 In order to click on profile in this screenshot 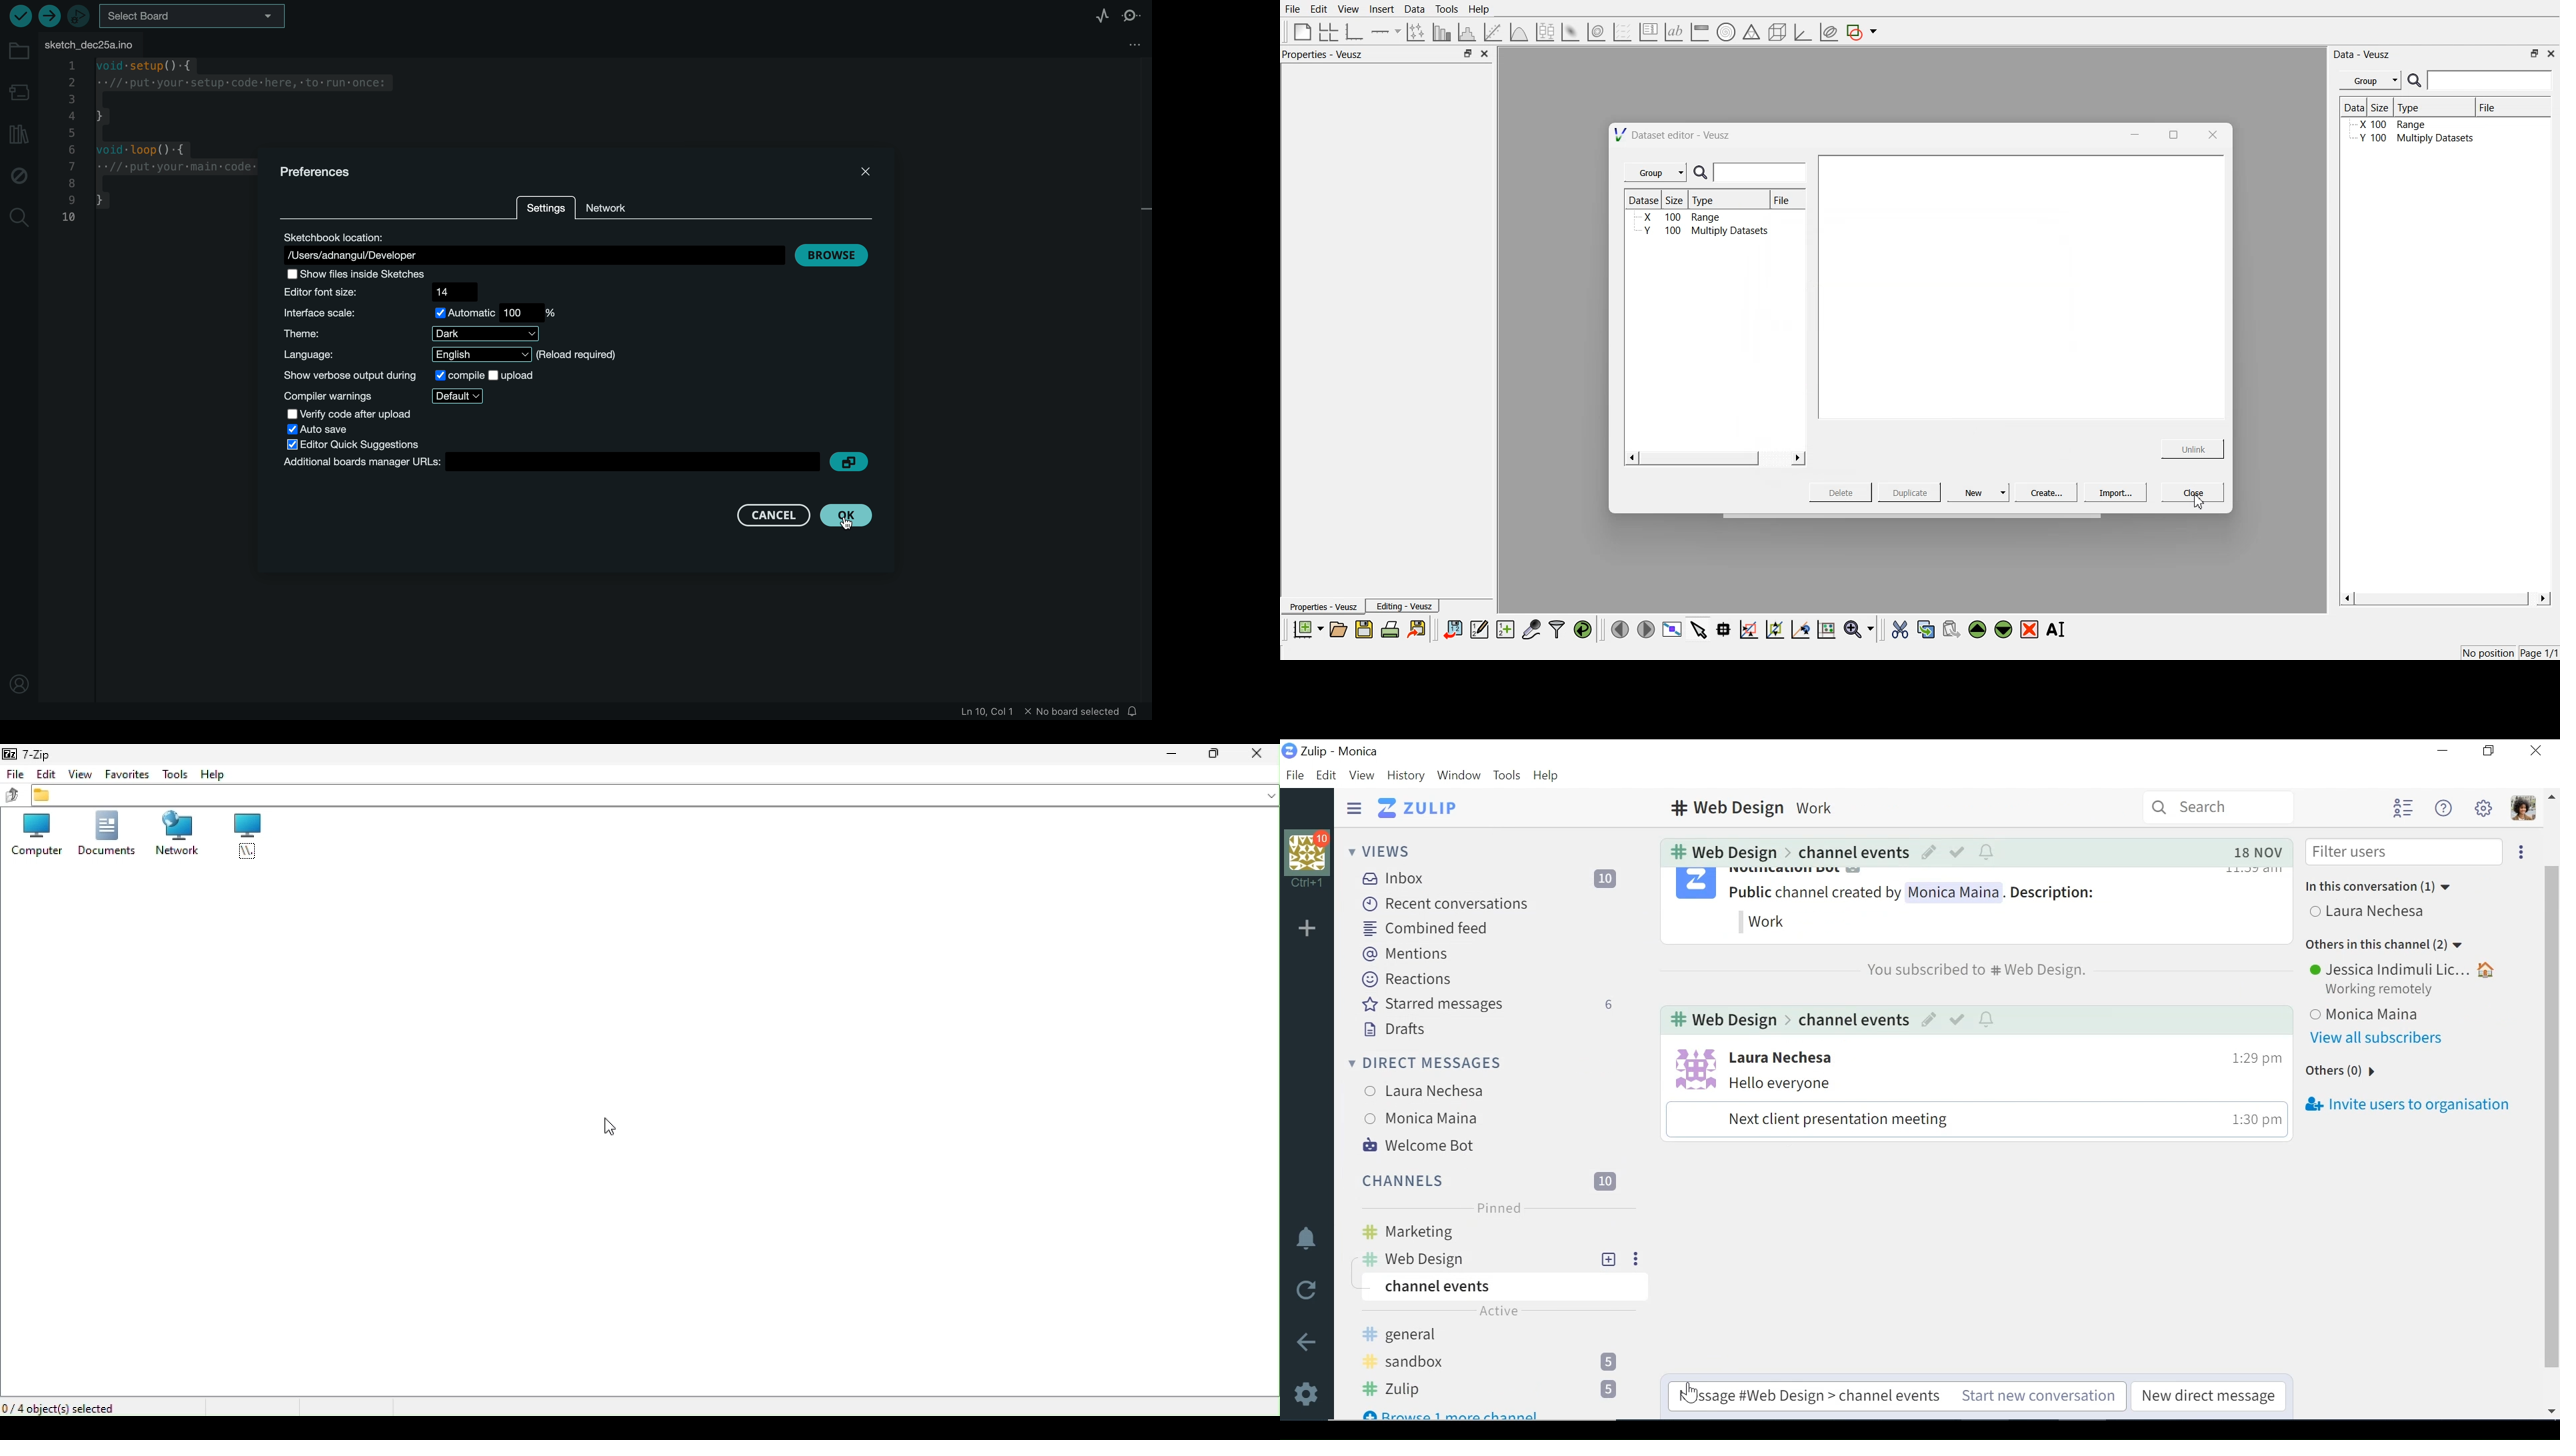, I will do `click(20, 677)`.